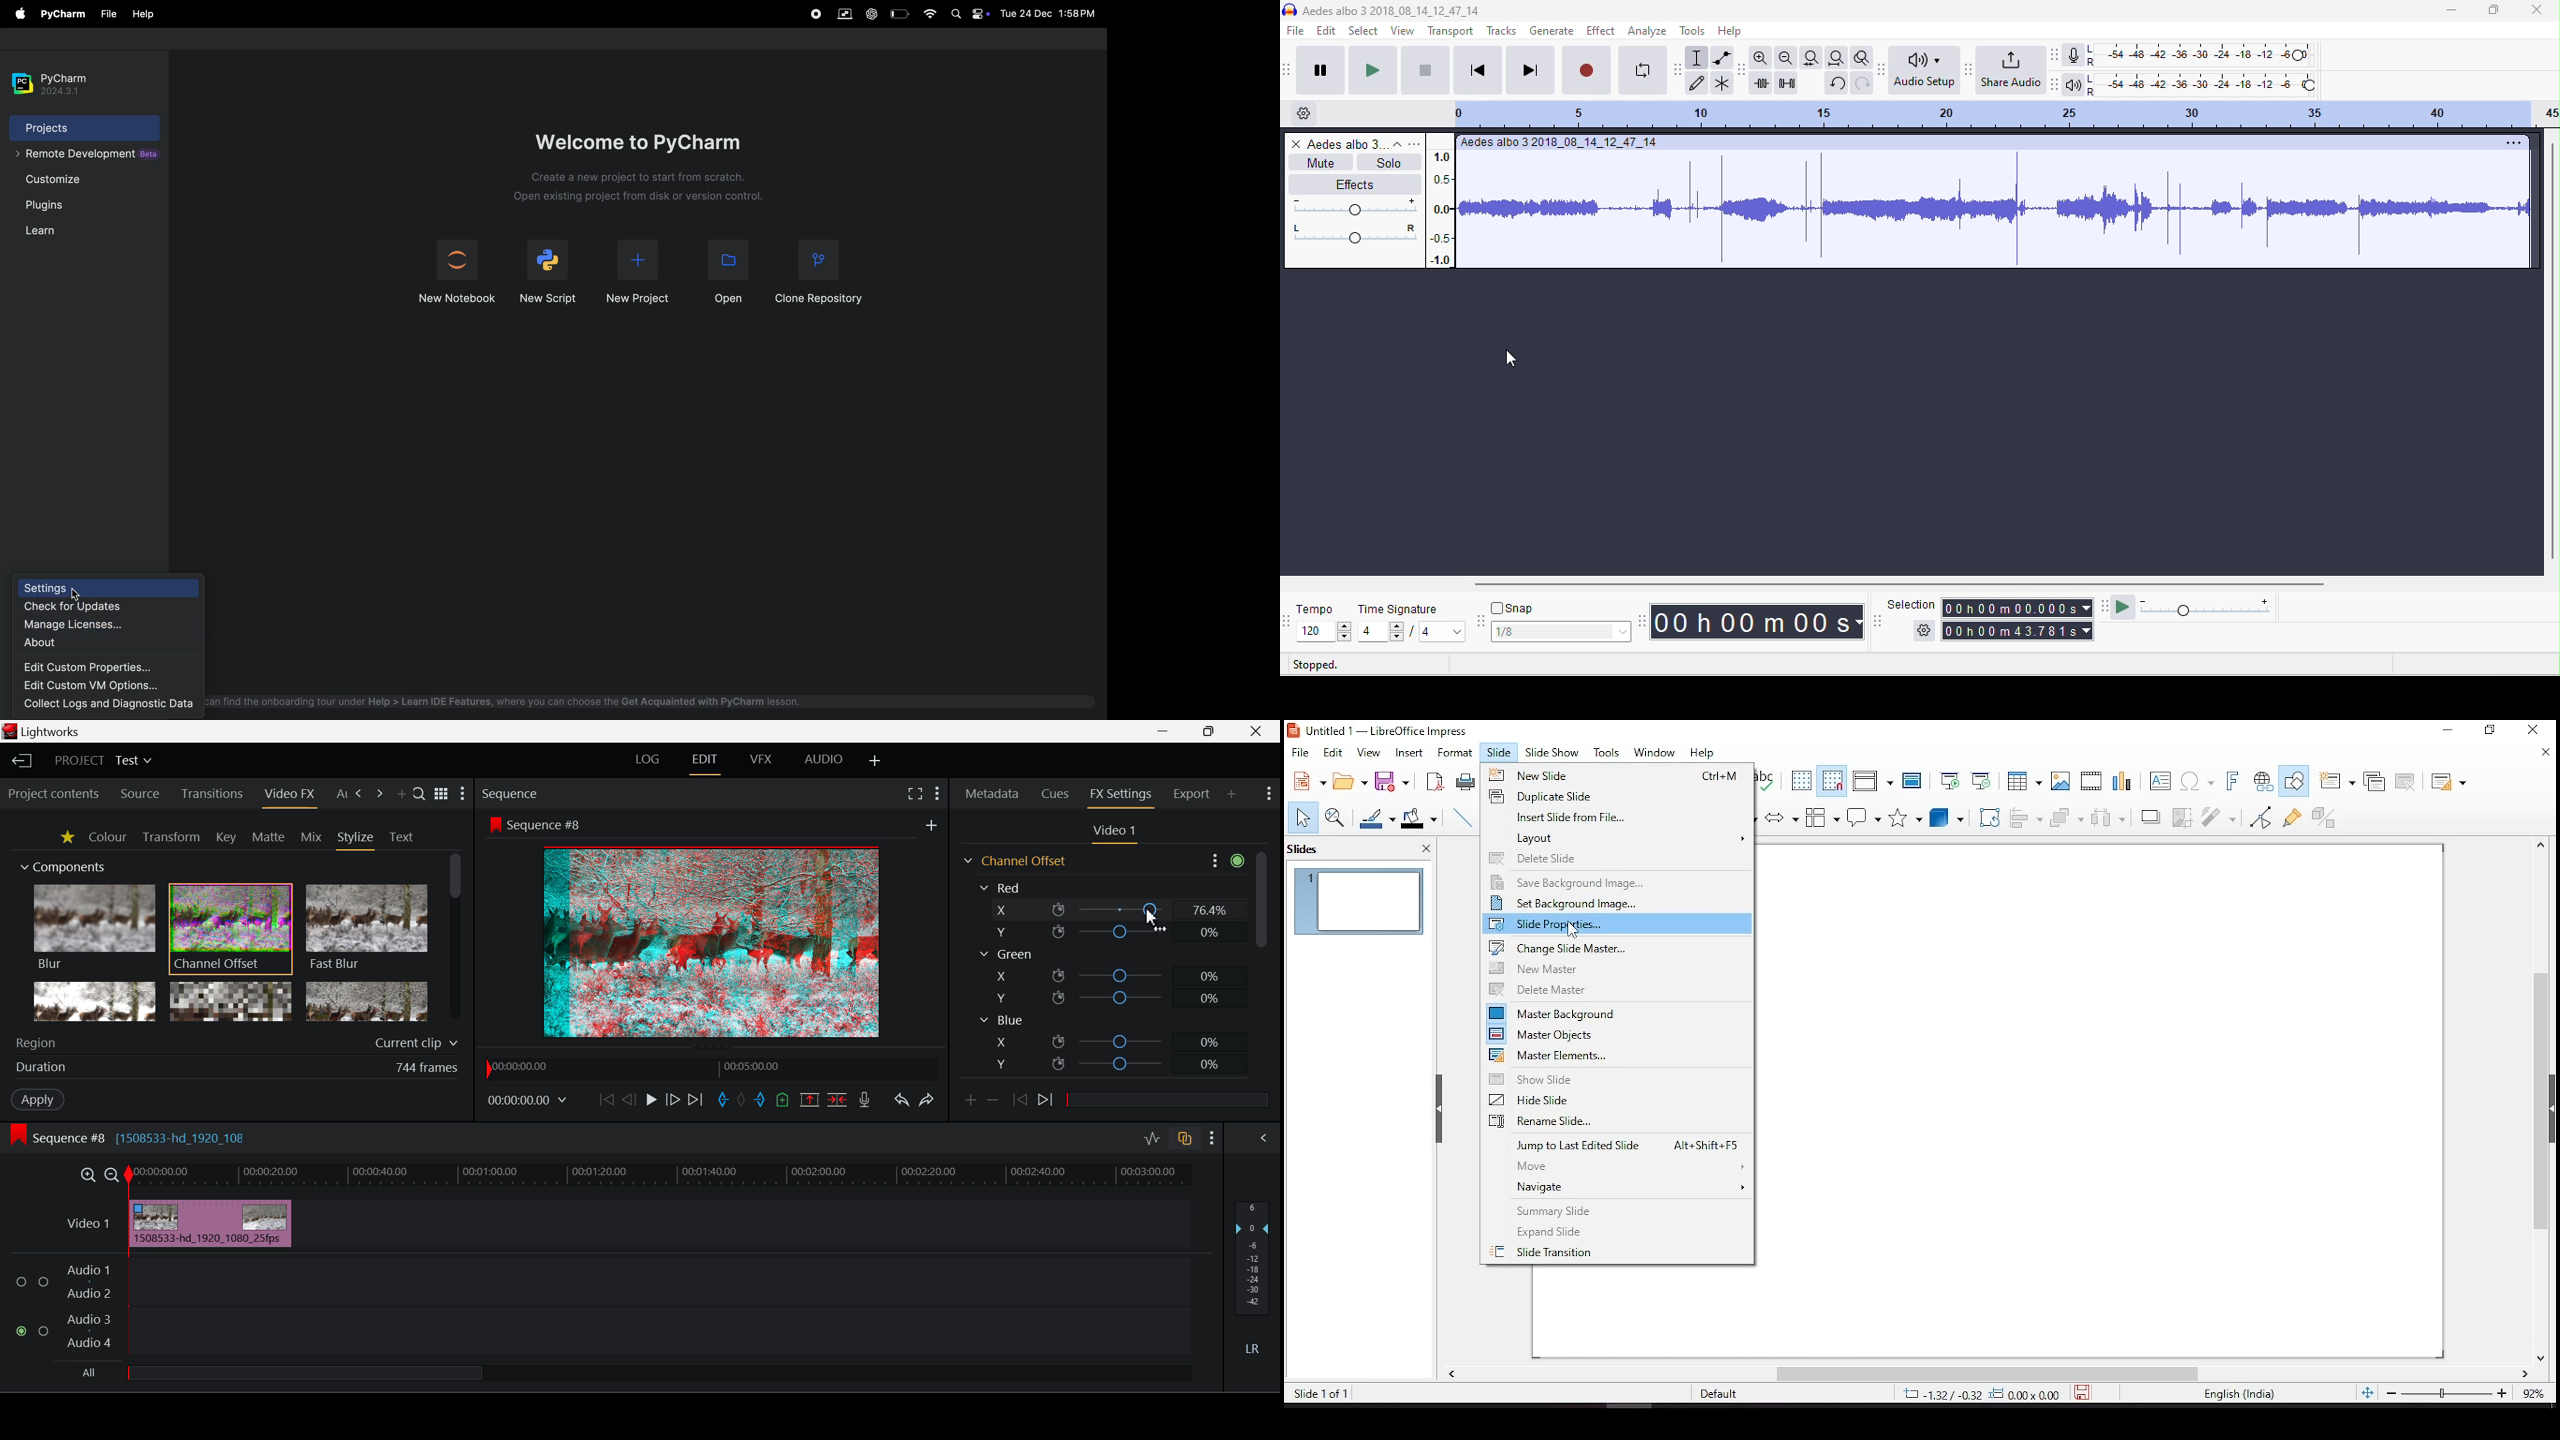  I want to click on insert hyperlink, so click(2264, 780).